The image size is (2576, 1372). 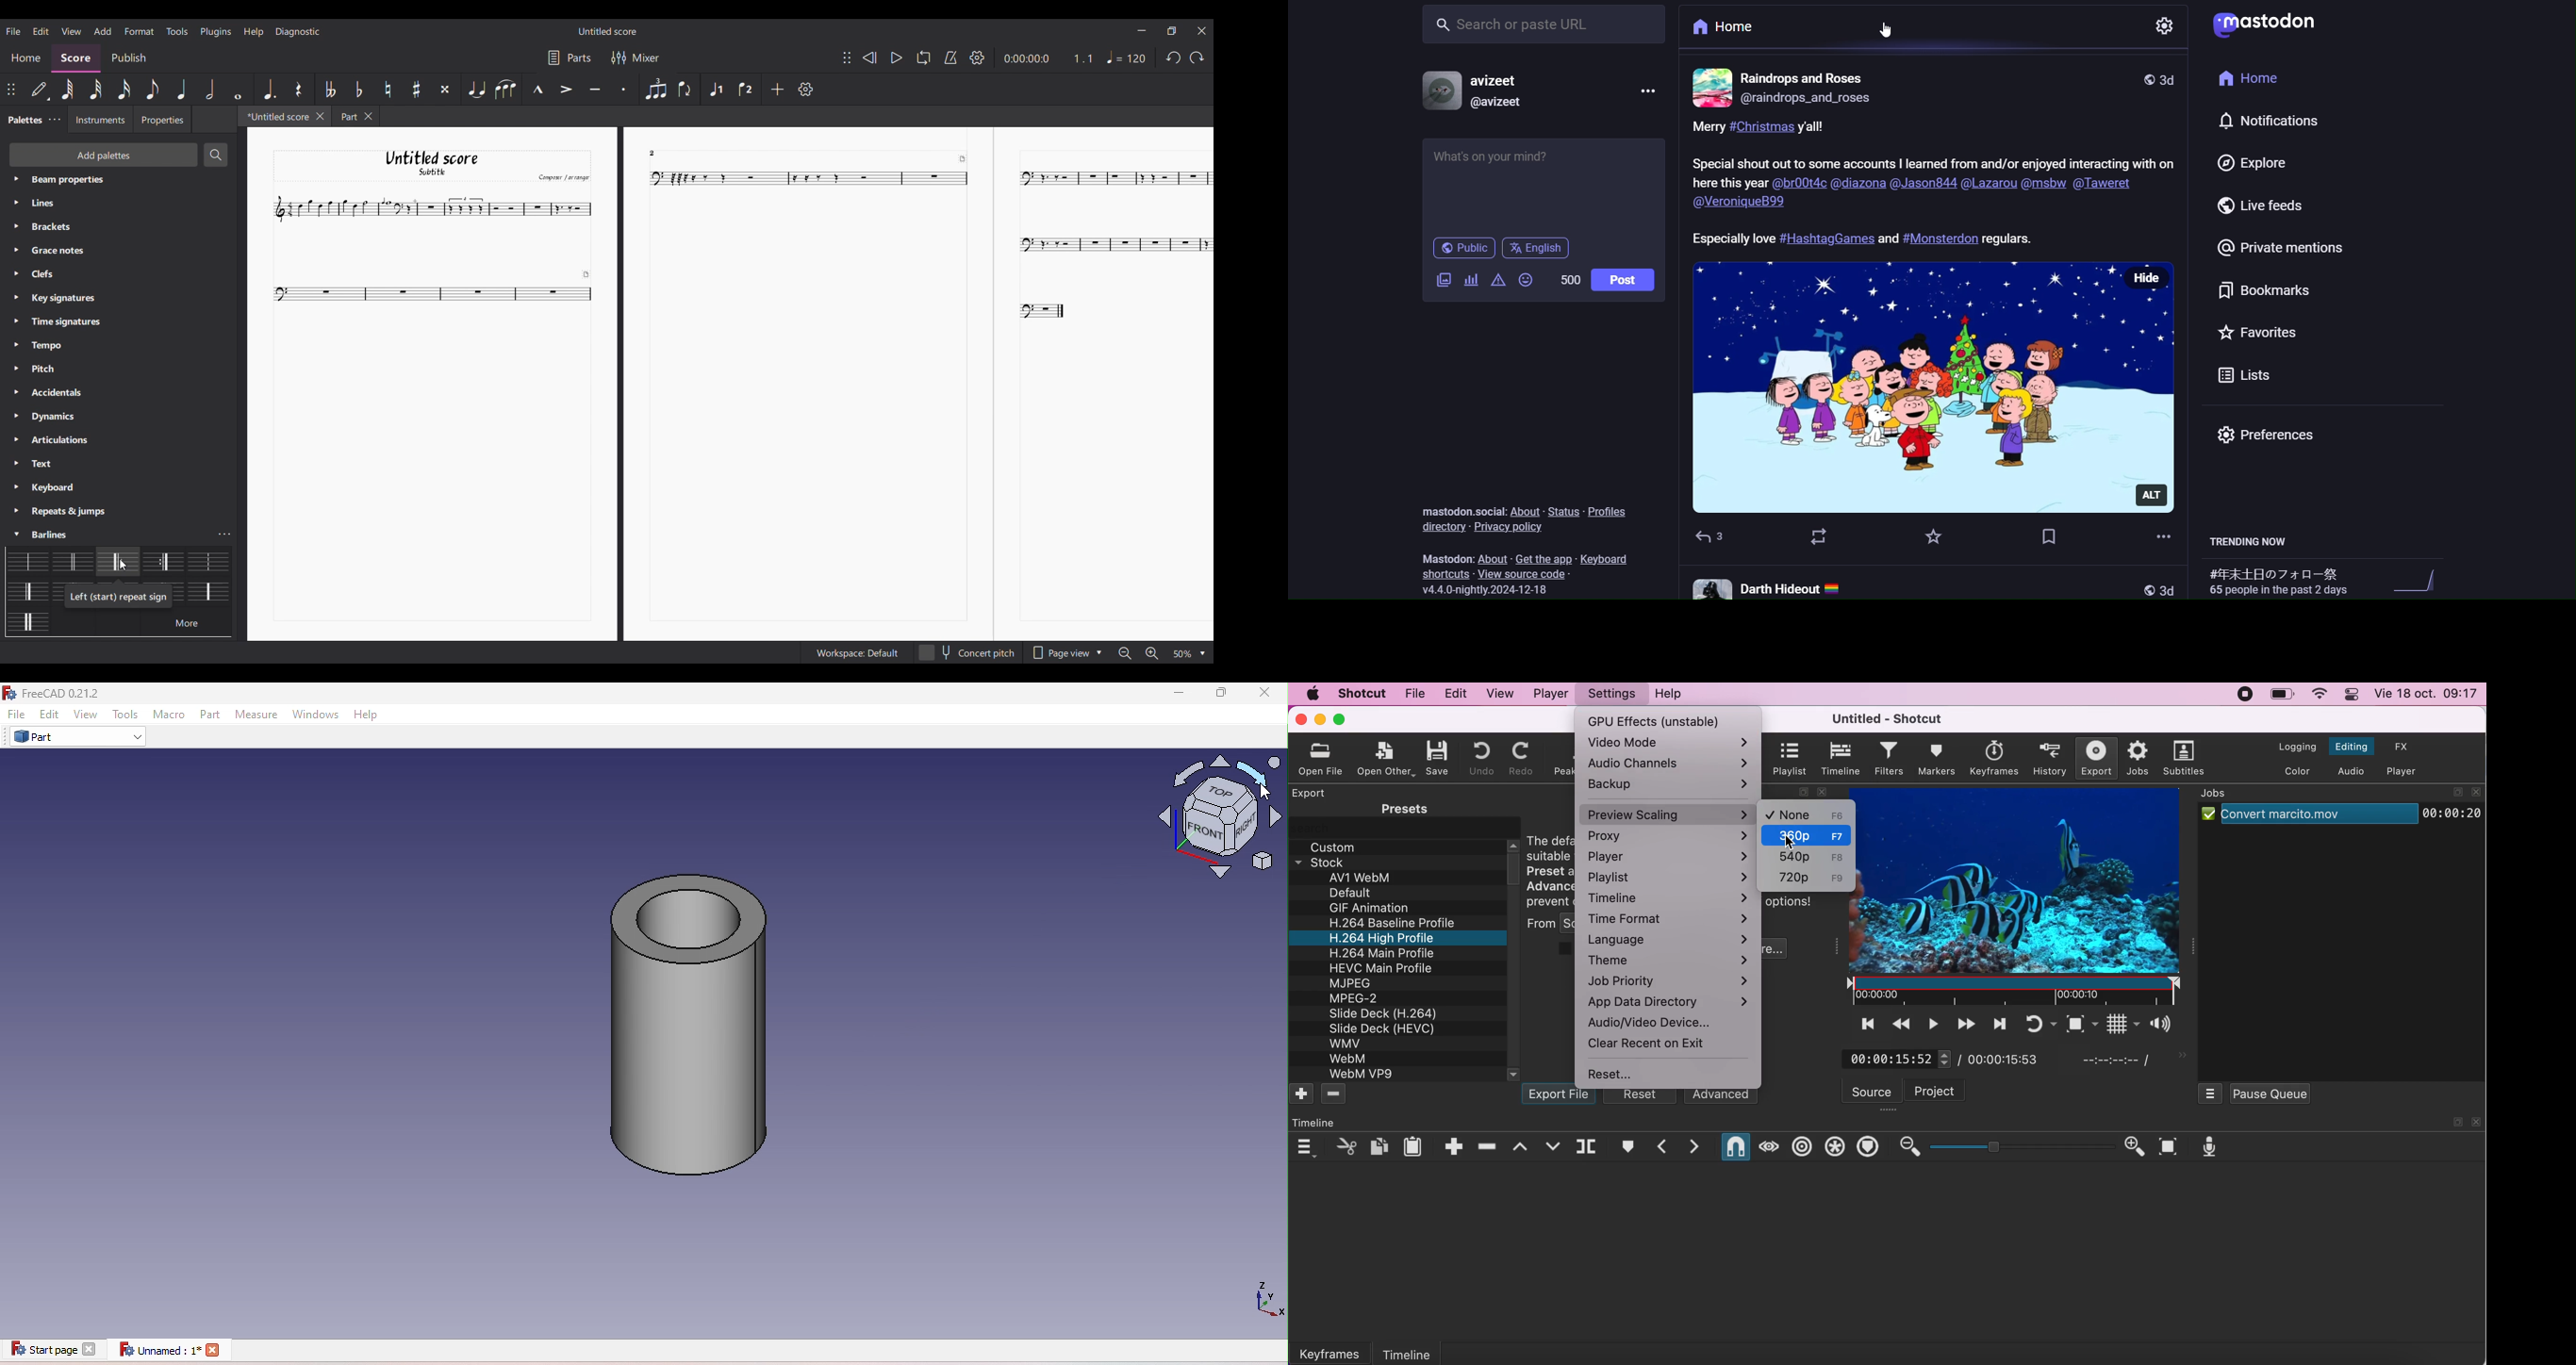 I want to click on markers, so click(x=1938, y=759).